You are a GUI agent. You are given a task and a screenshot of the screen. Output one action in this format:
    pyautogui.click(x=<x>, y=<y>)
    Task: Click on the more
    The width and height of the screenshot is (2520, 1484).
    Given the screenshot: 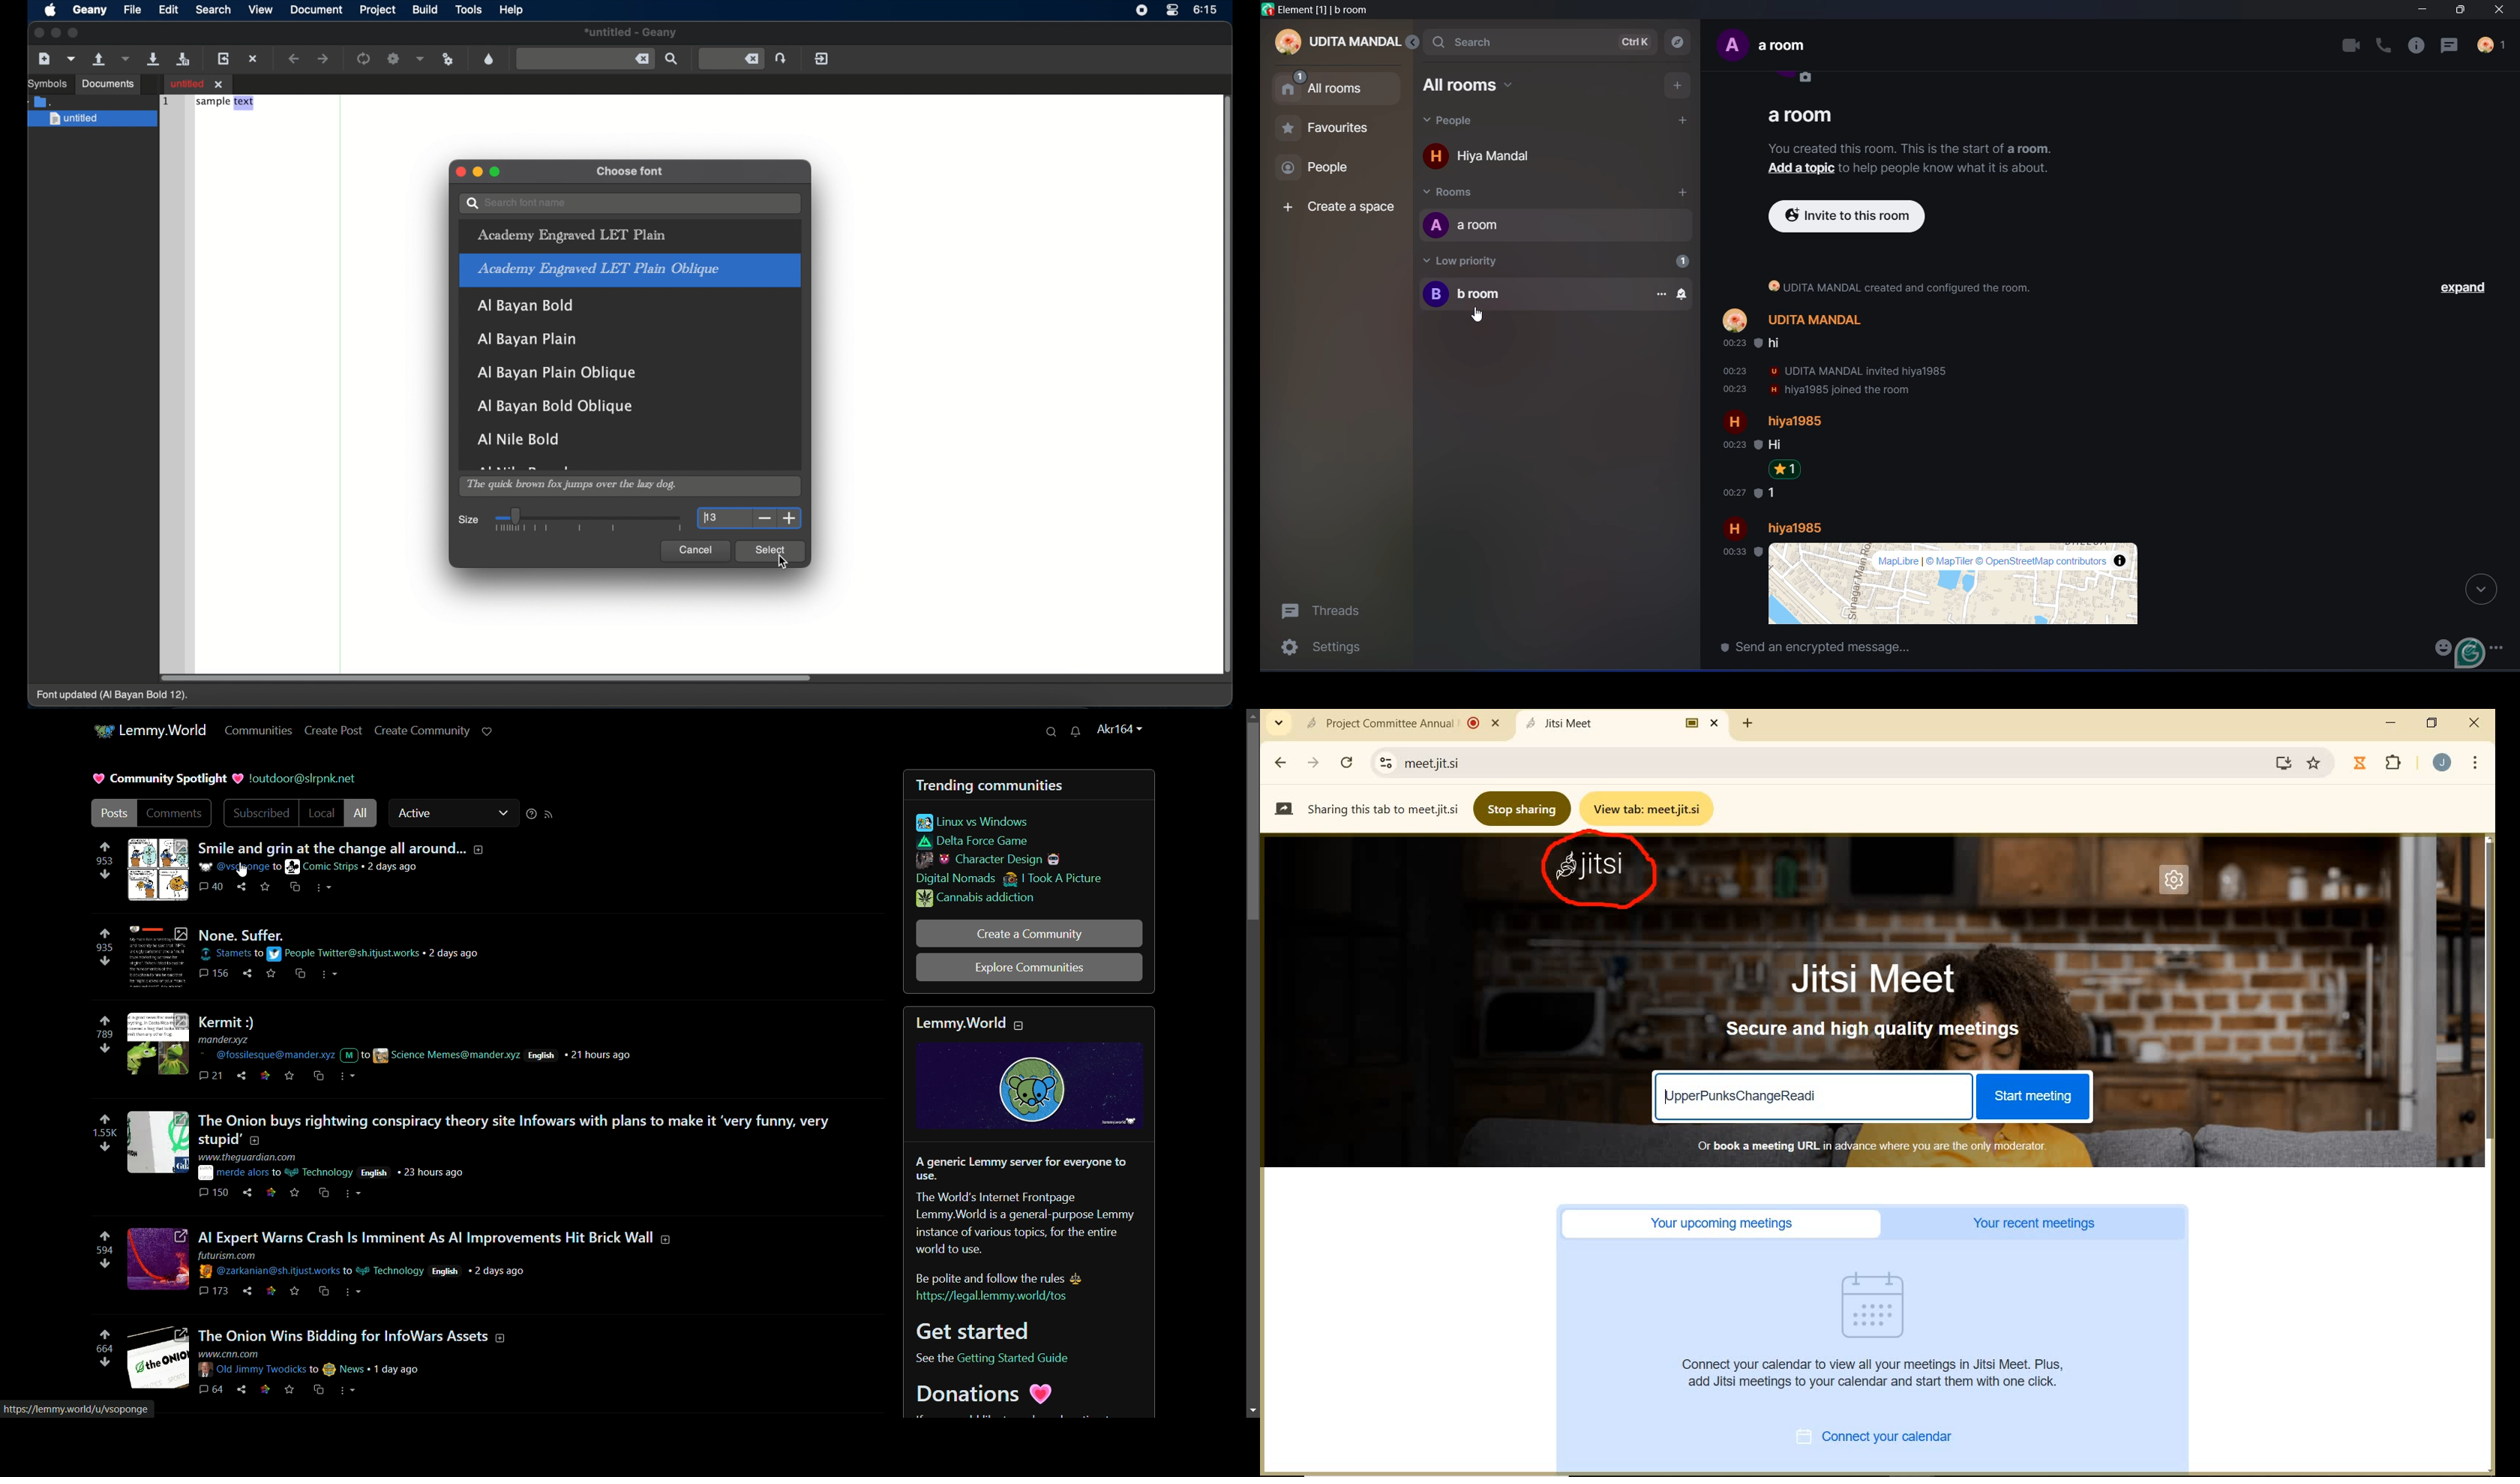 What is the action you would take?
    pyautogui.click(x=326, y=887)
    